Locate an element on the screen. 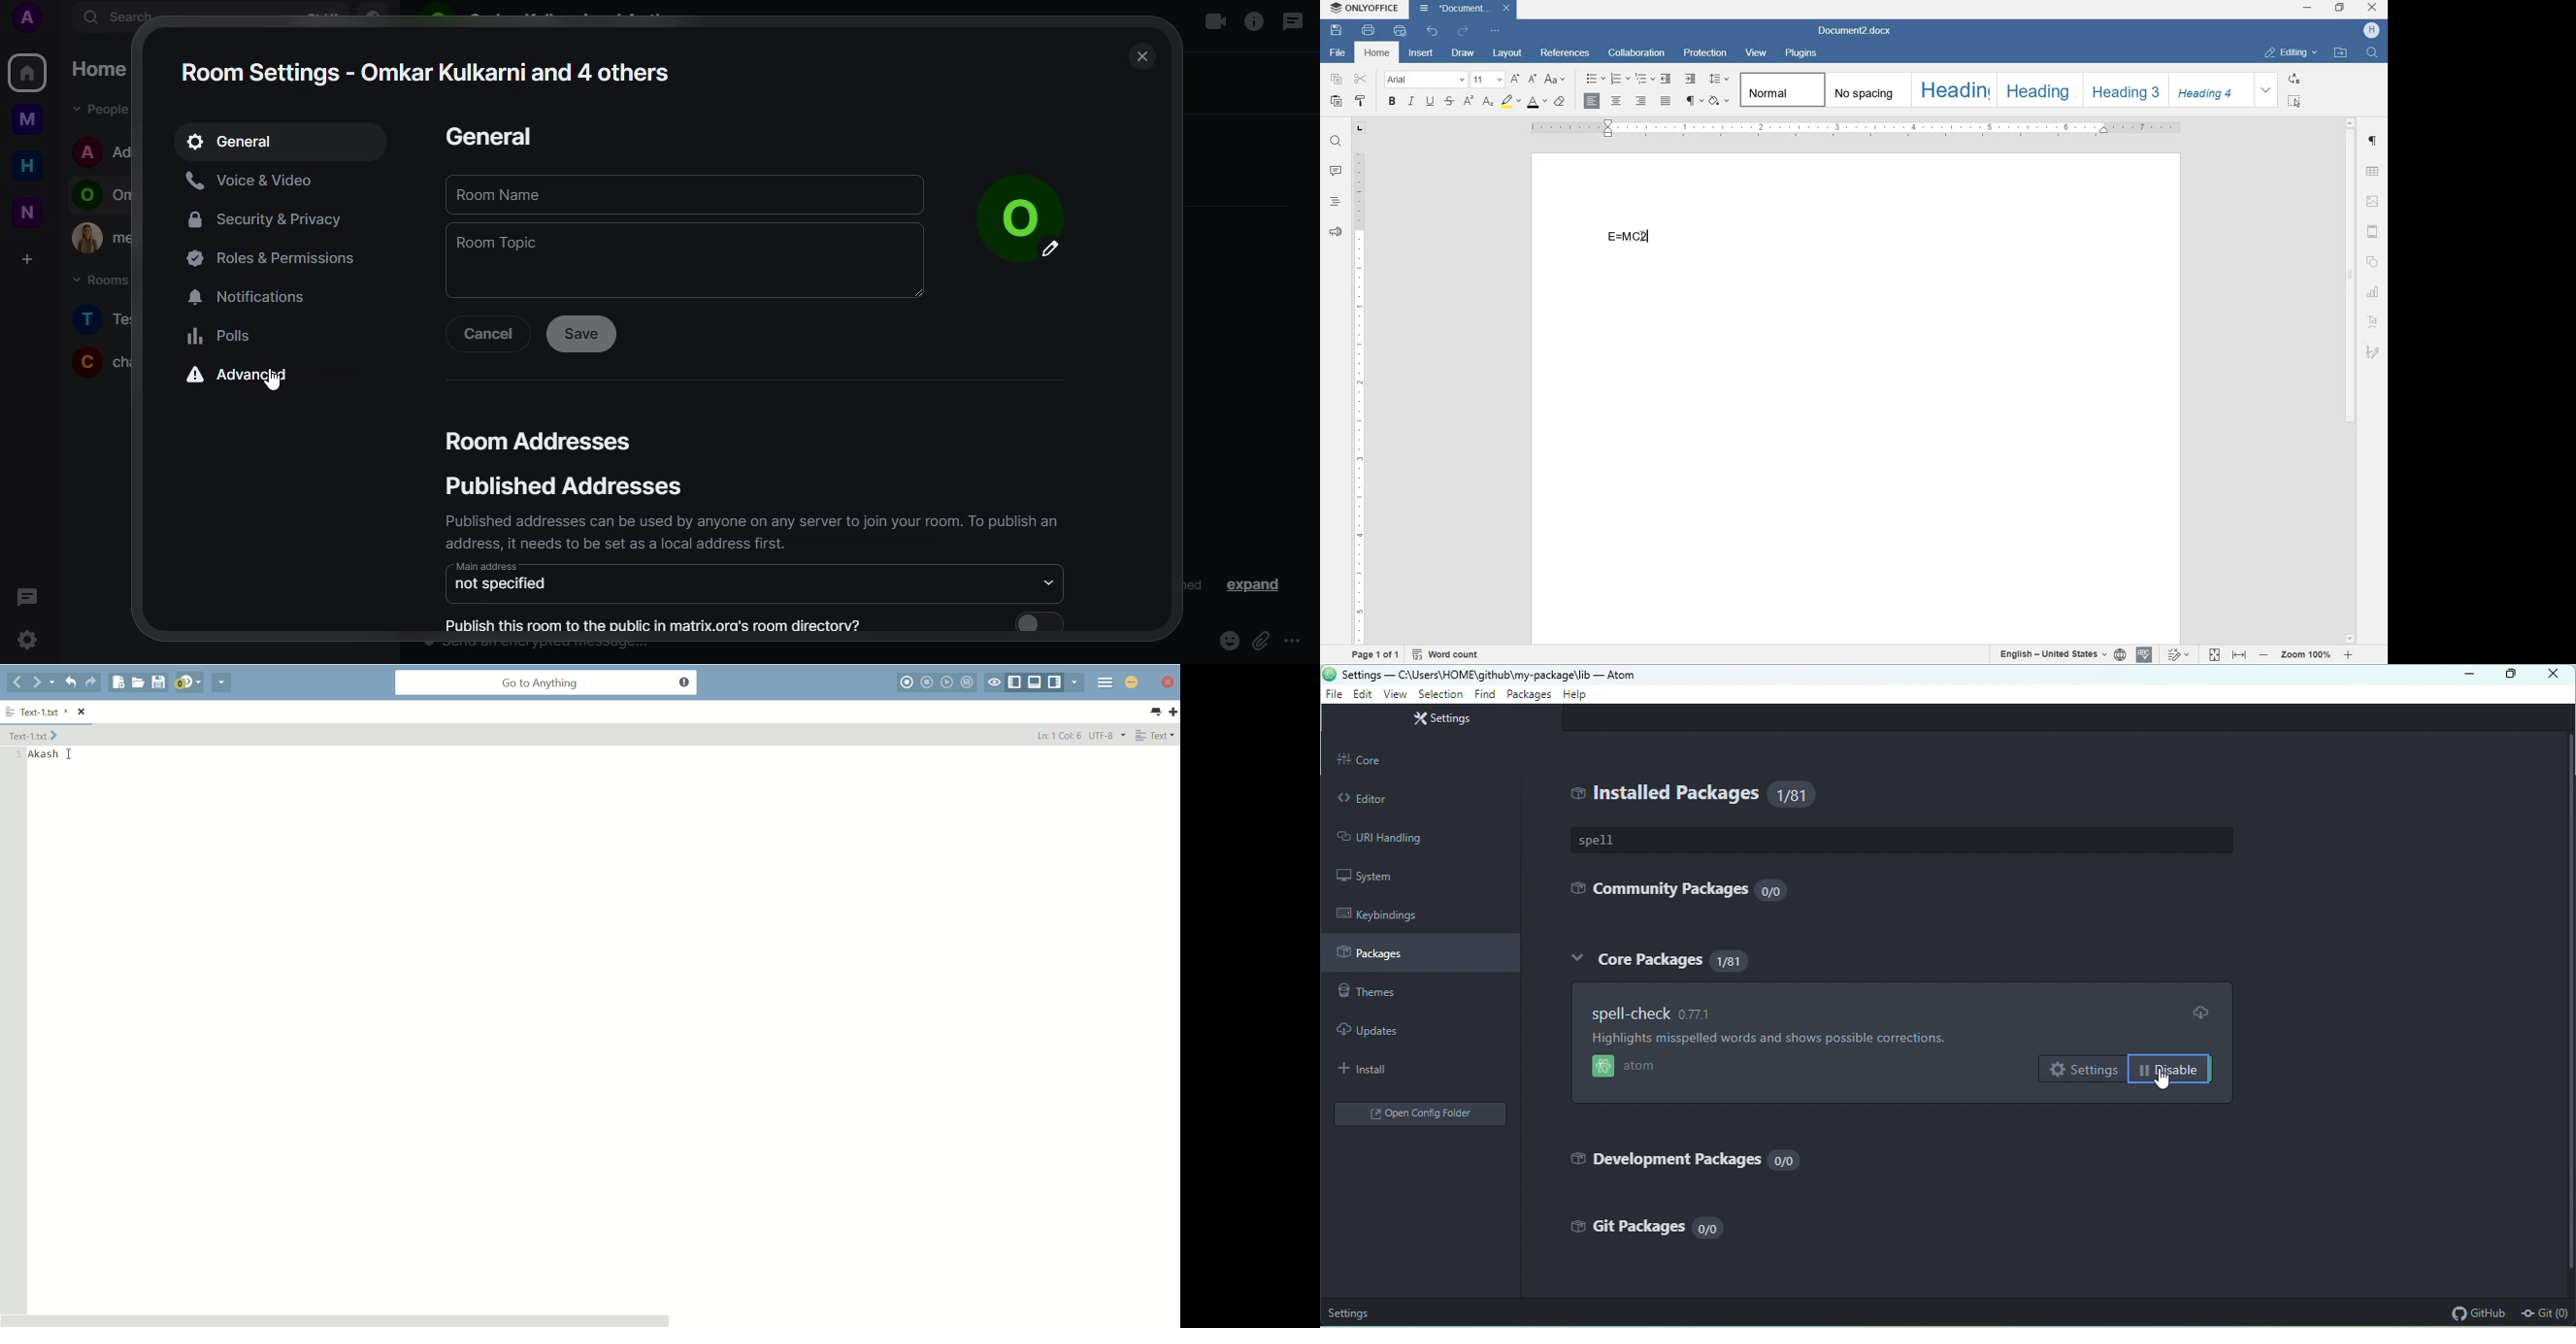 This screenshot has width=2576, height=1344. paragraph line spacing is located at coordinates (1718, 79).